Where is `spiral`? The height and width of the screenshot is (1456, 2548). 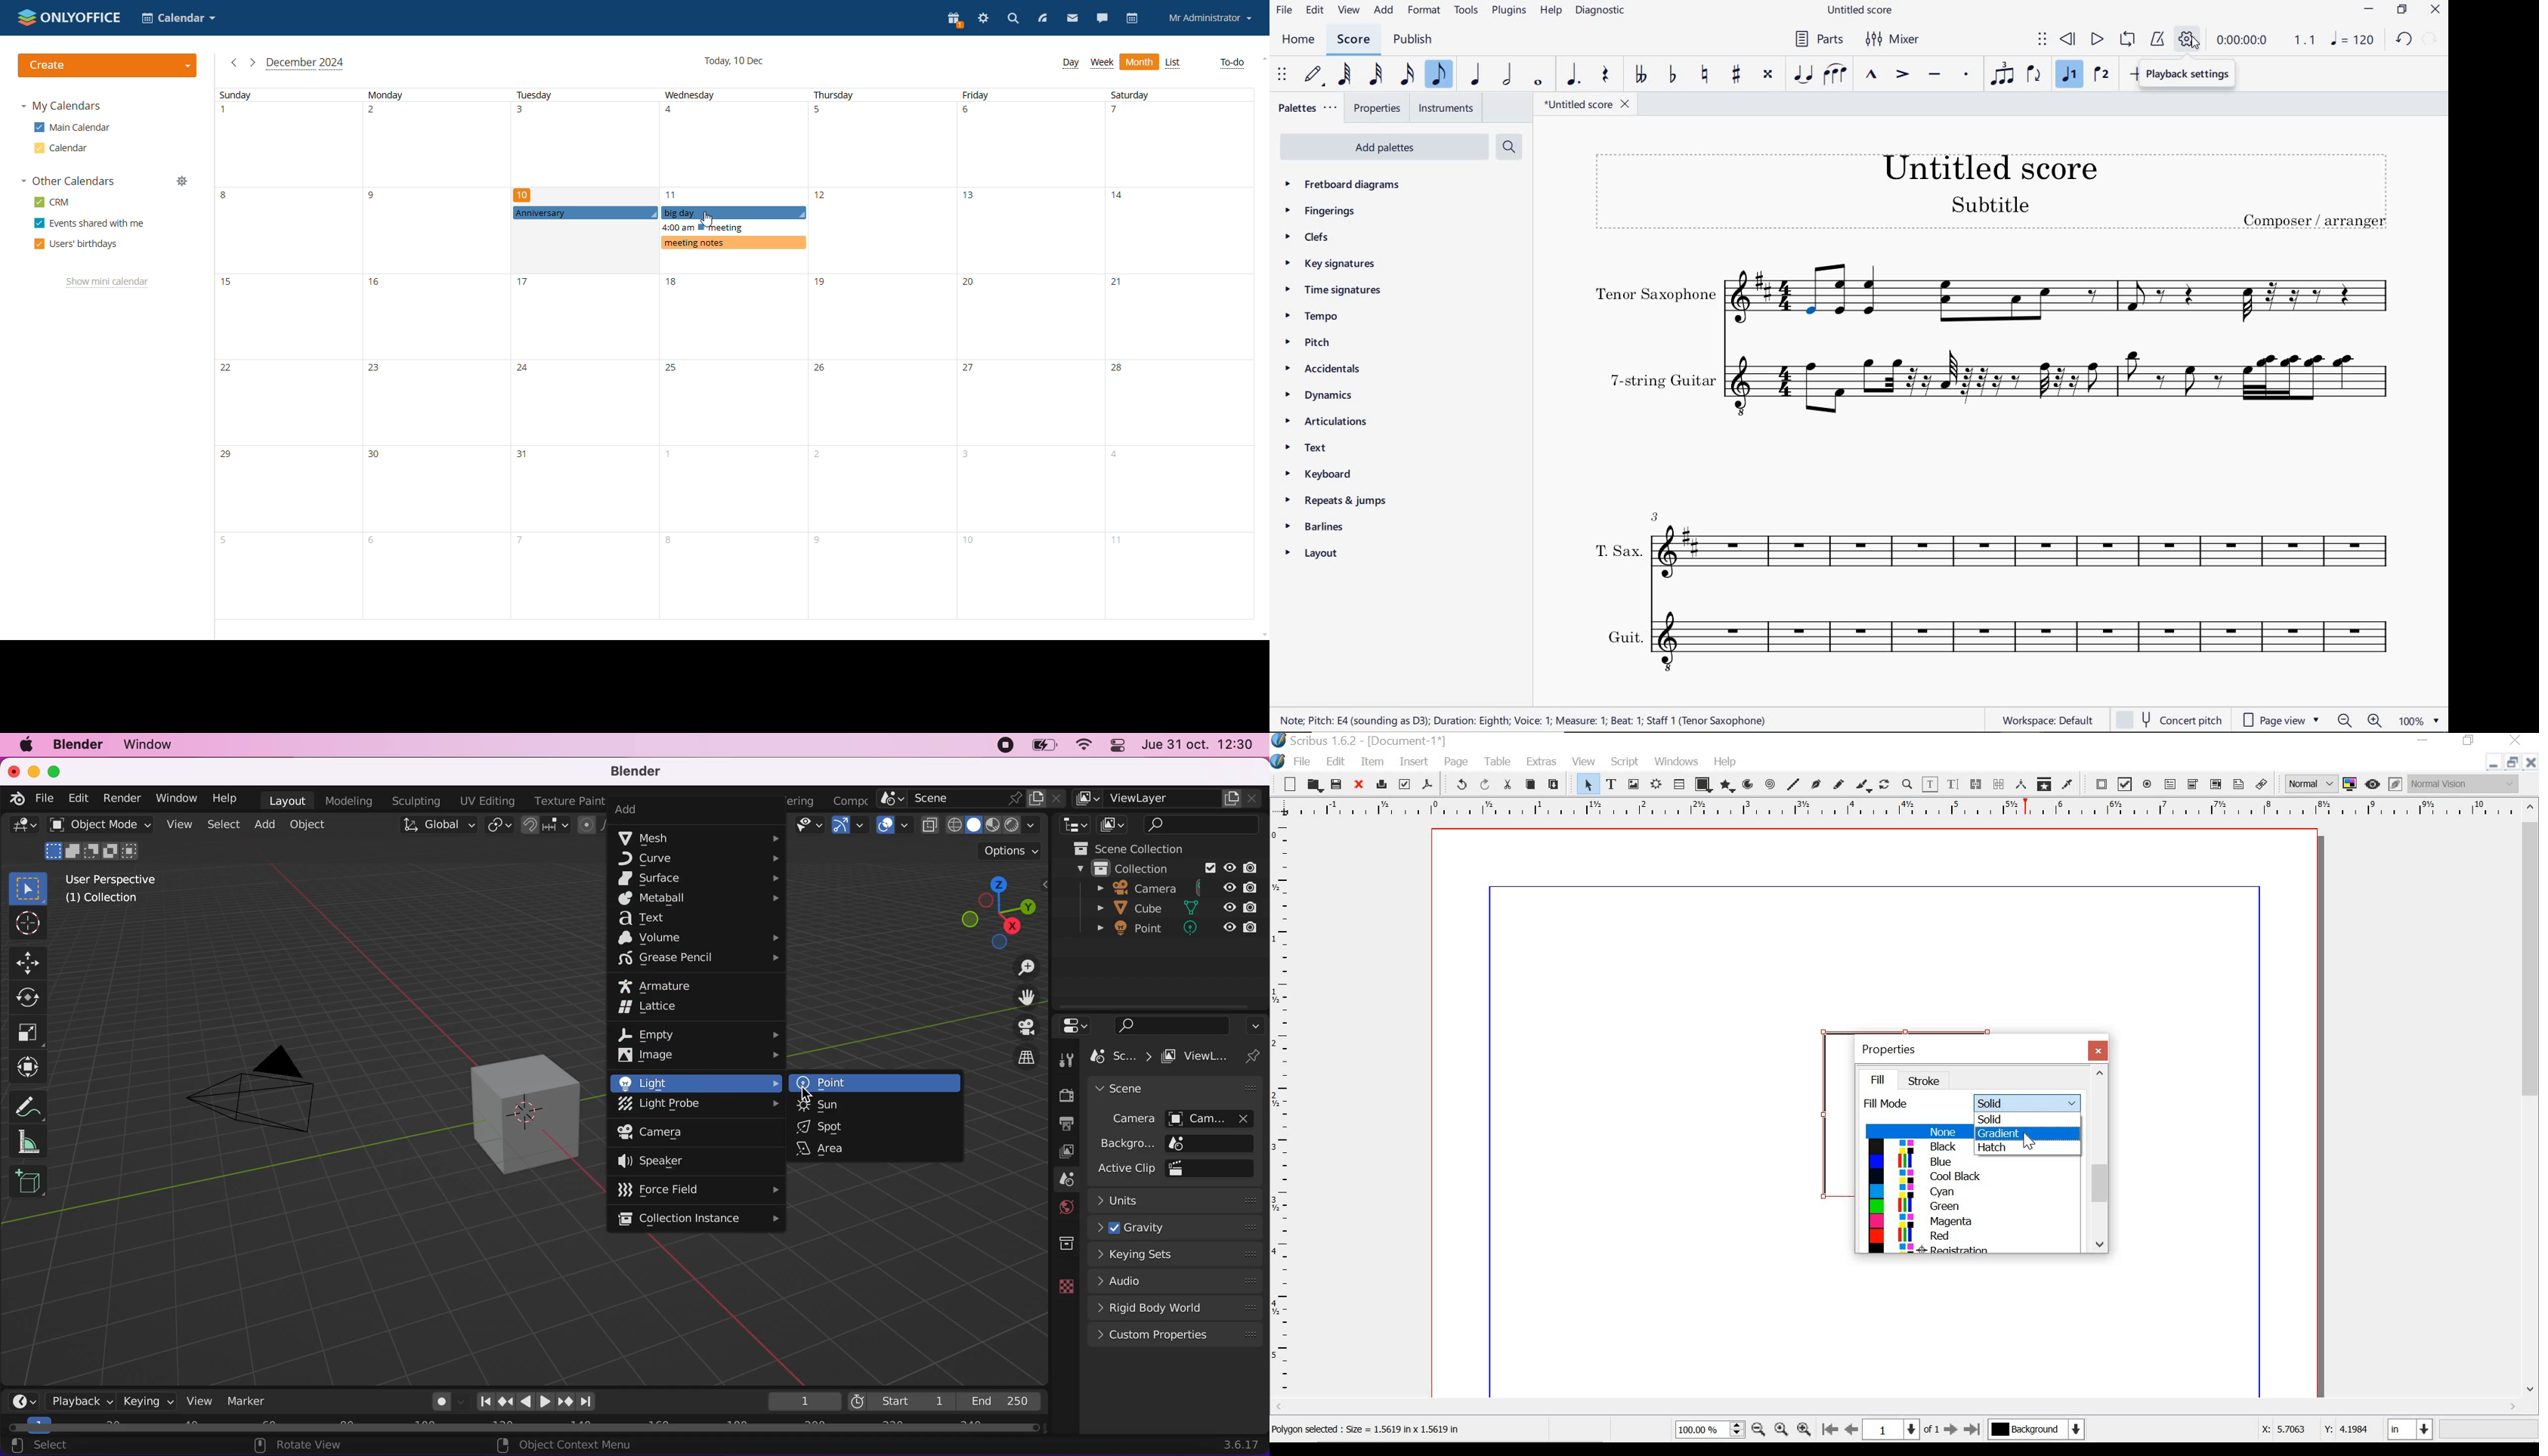 spiral is located at coordinates (1771, 783).